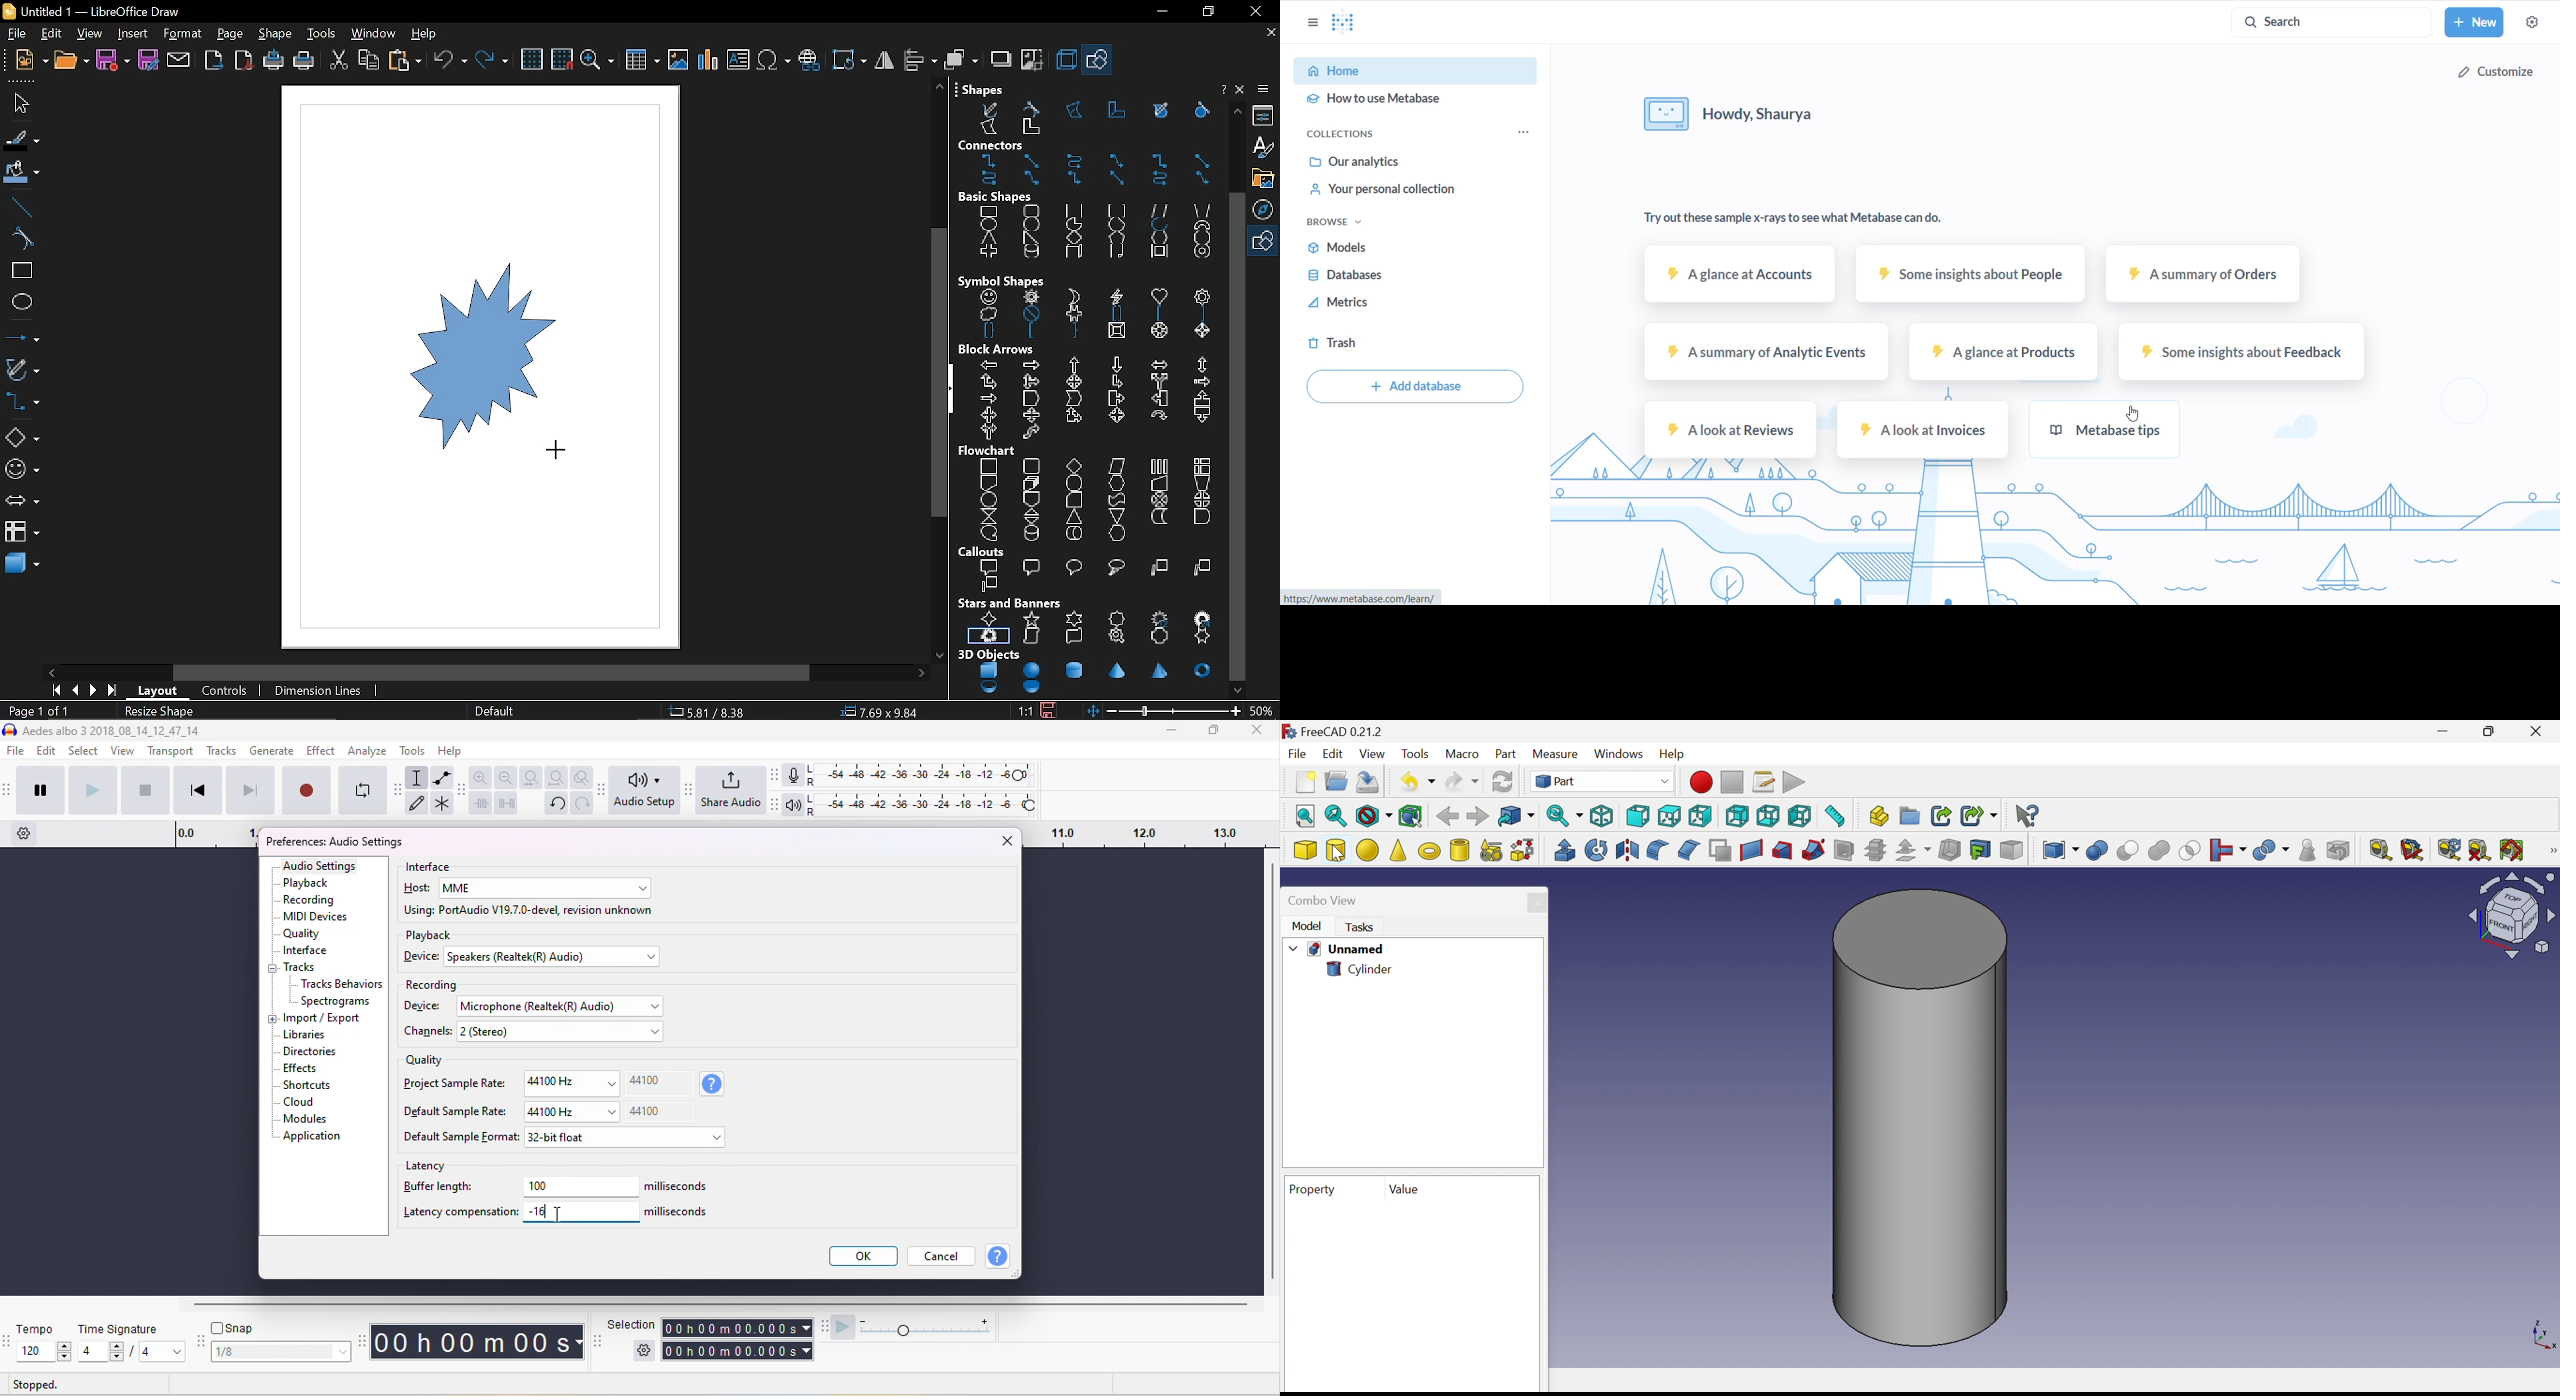 This screenshot has width=2576, height=1400. What do you see at coordinates (518, 362) in the screenshot?
I see `Display` at bounding box center [518, 362].